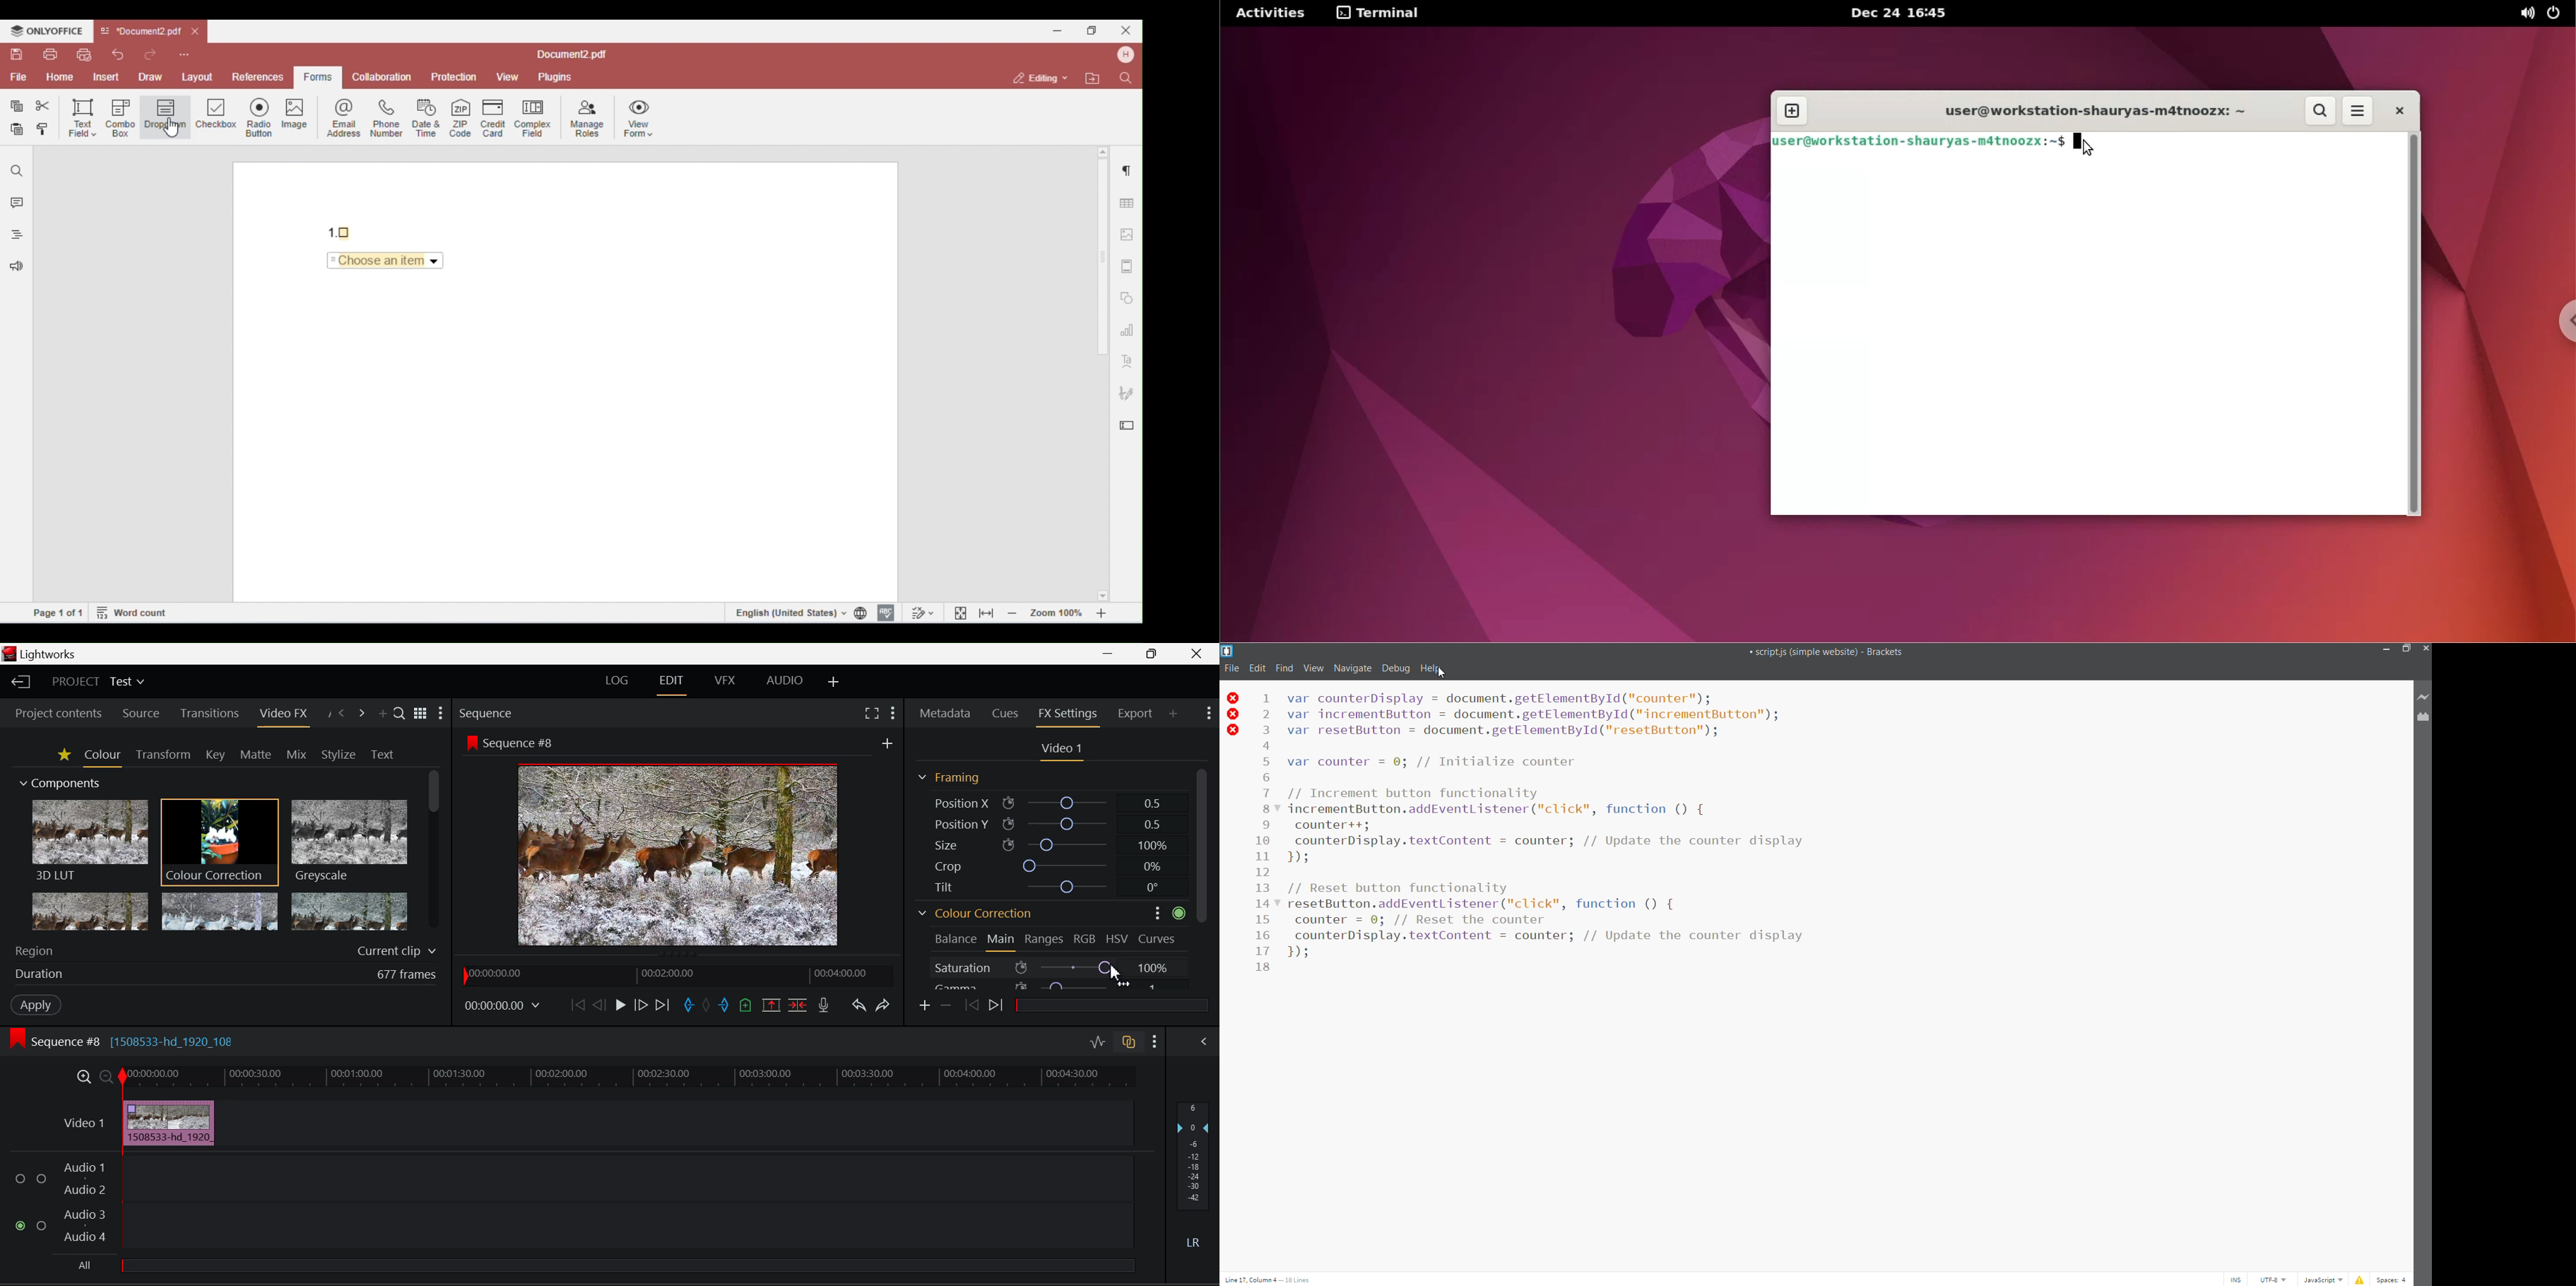 The width and height of the screenshot is (2576, 1288). I want to click on cursor toggle, so click(2234, 1278).